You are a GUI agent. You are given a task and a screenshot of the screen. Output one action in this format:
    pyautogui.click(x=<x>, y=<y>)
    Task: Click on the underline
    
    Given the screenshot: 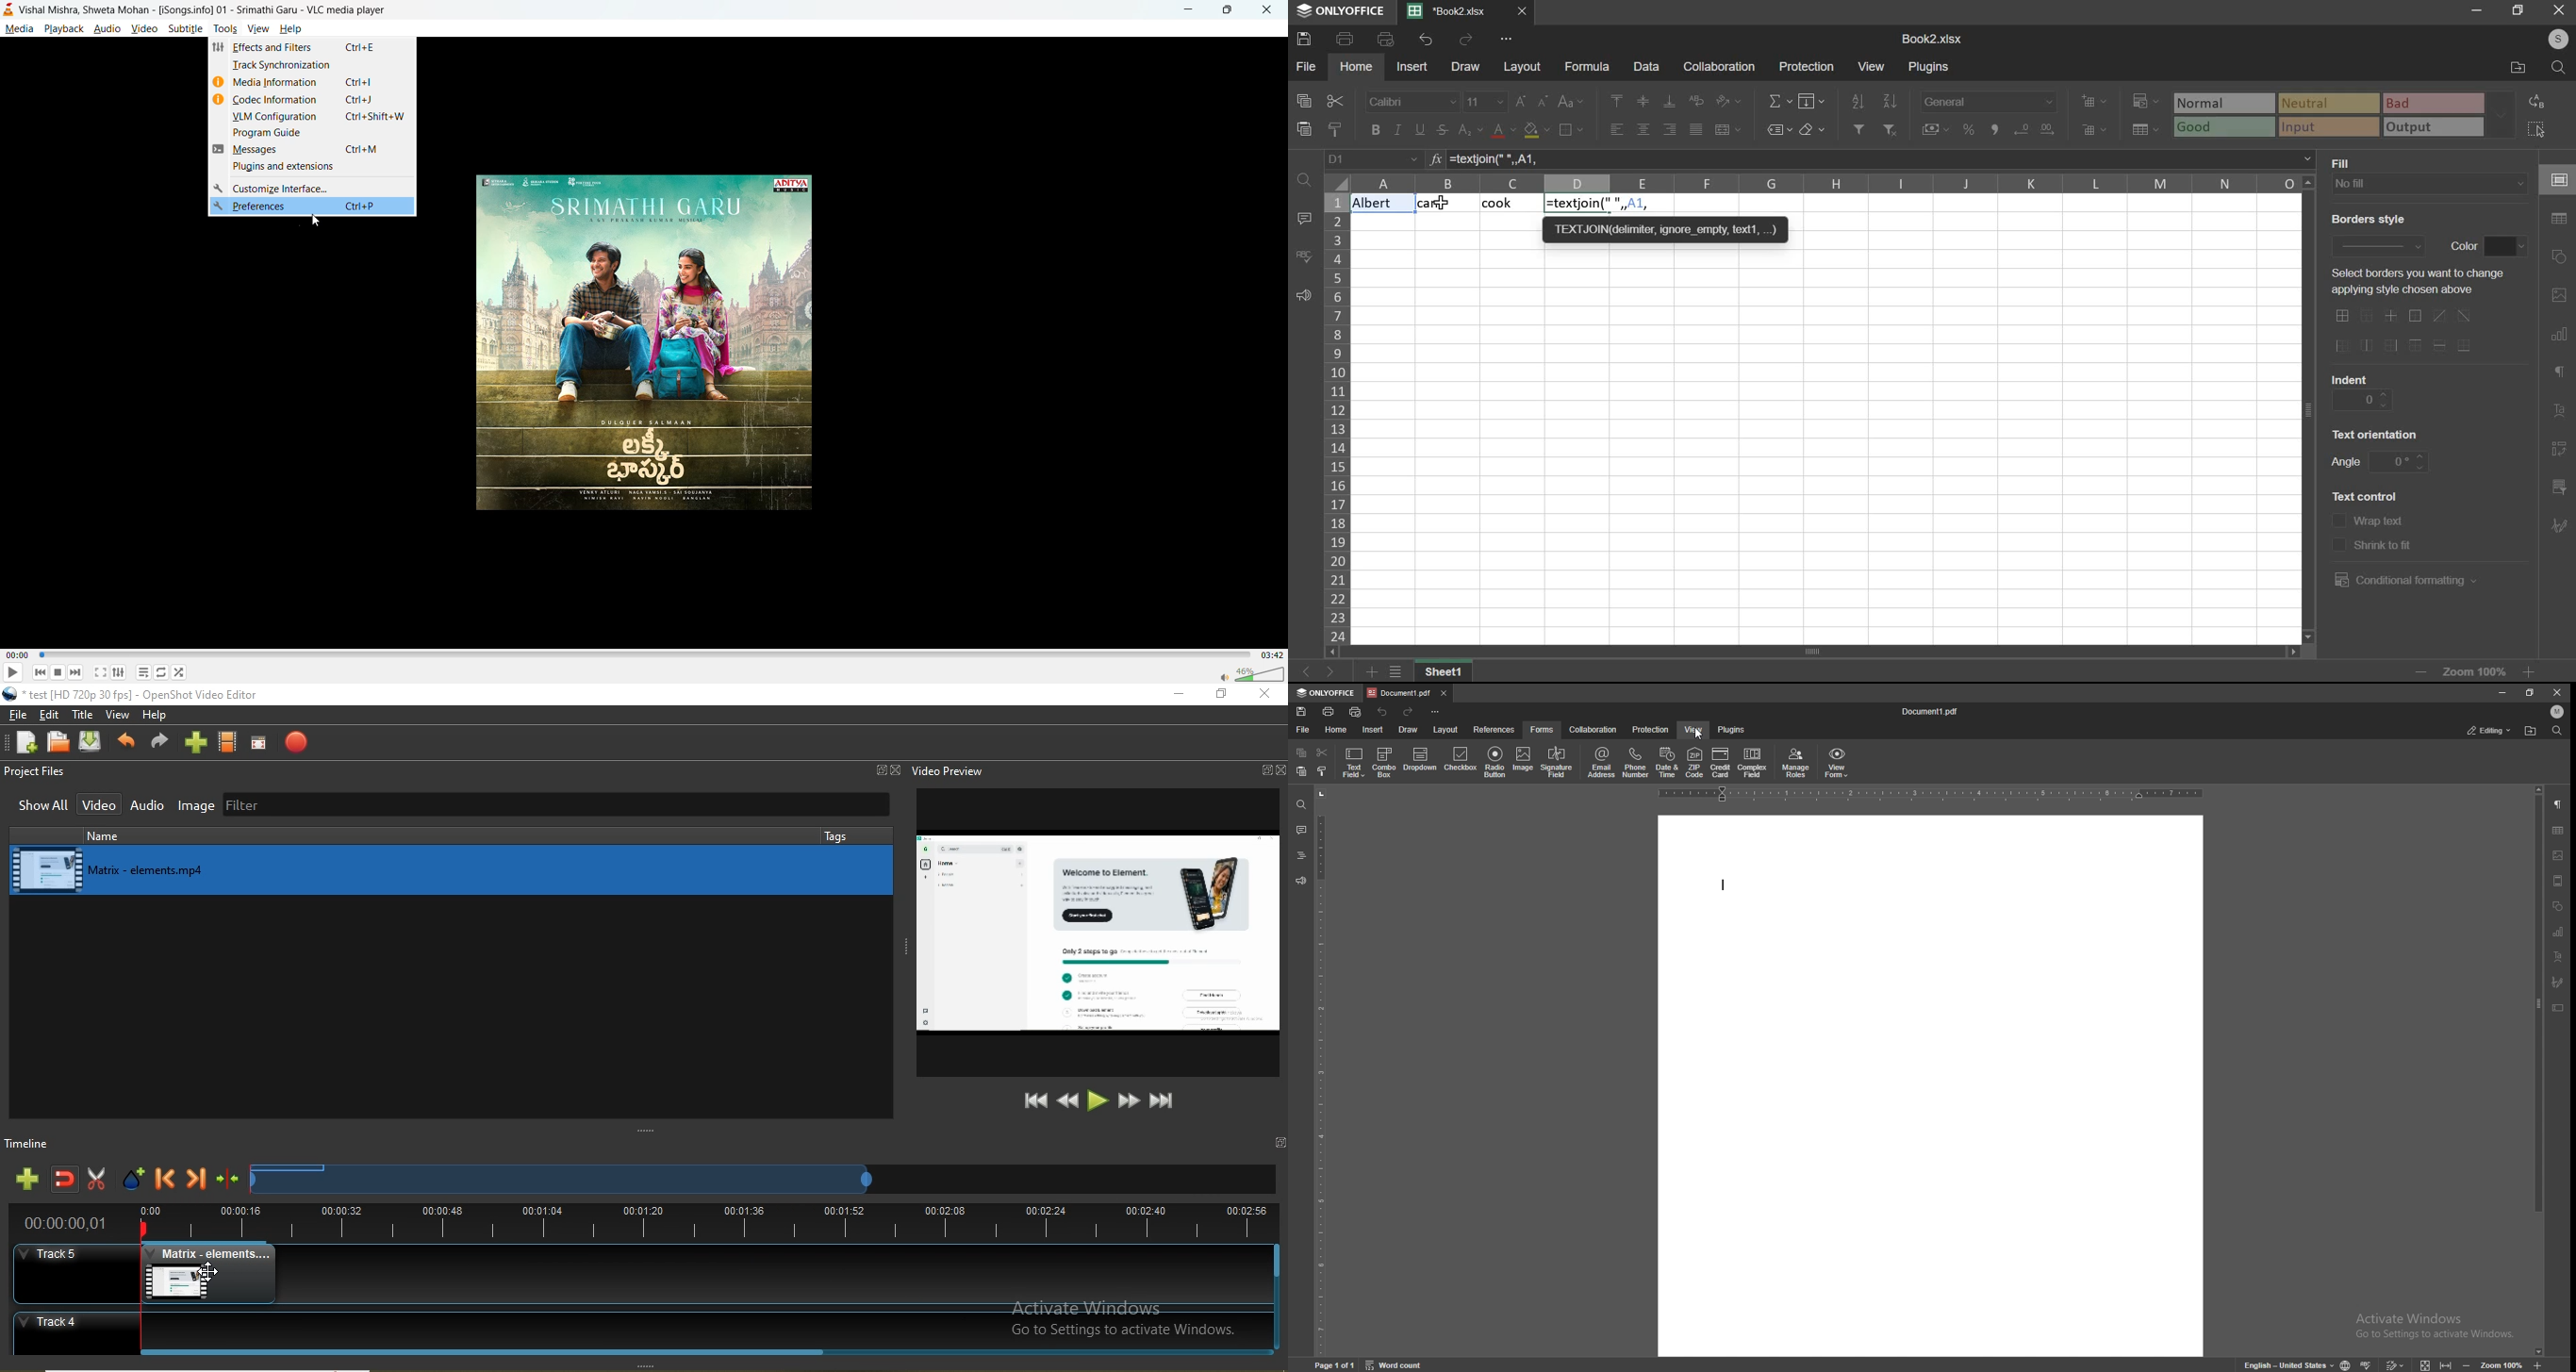 What is the action you would take?
    pyautogui.click(x=1421, y=129)
    